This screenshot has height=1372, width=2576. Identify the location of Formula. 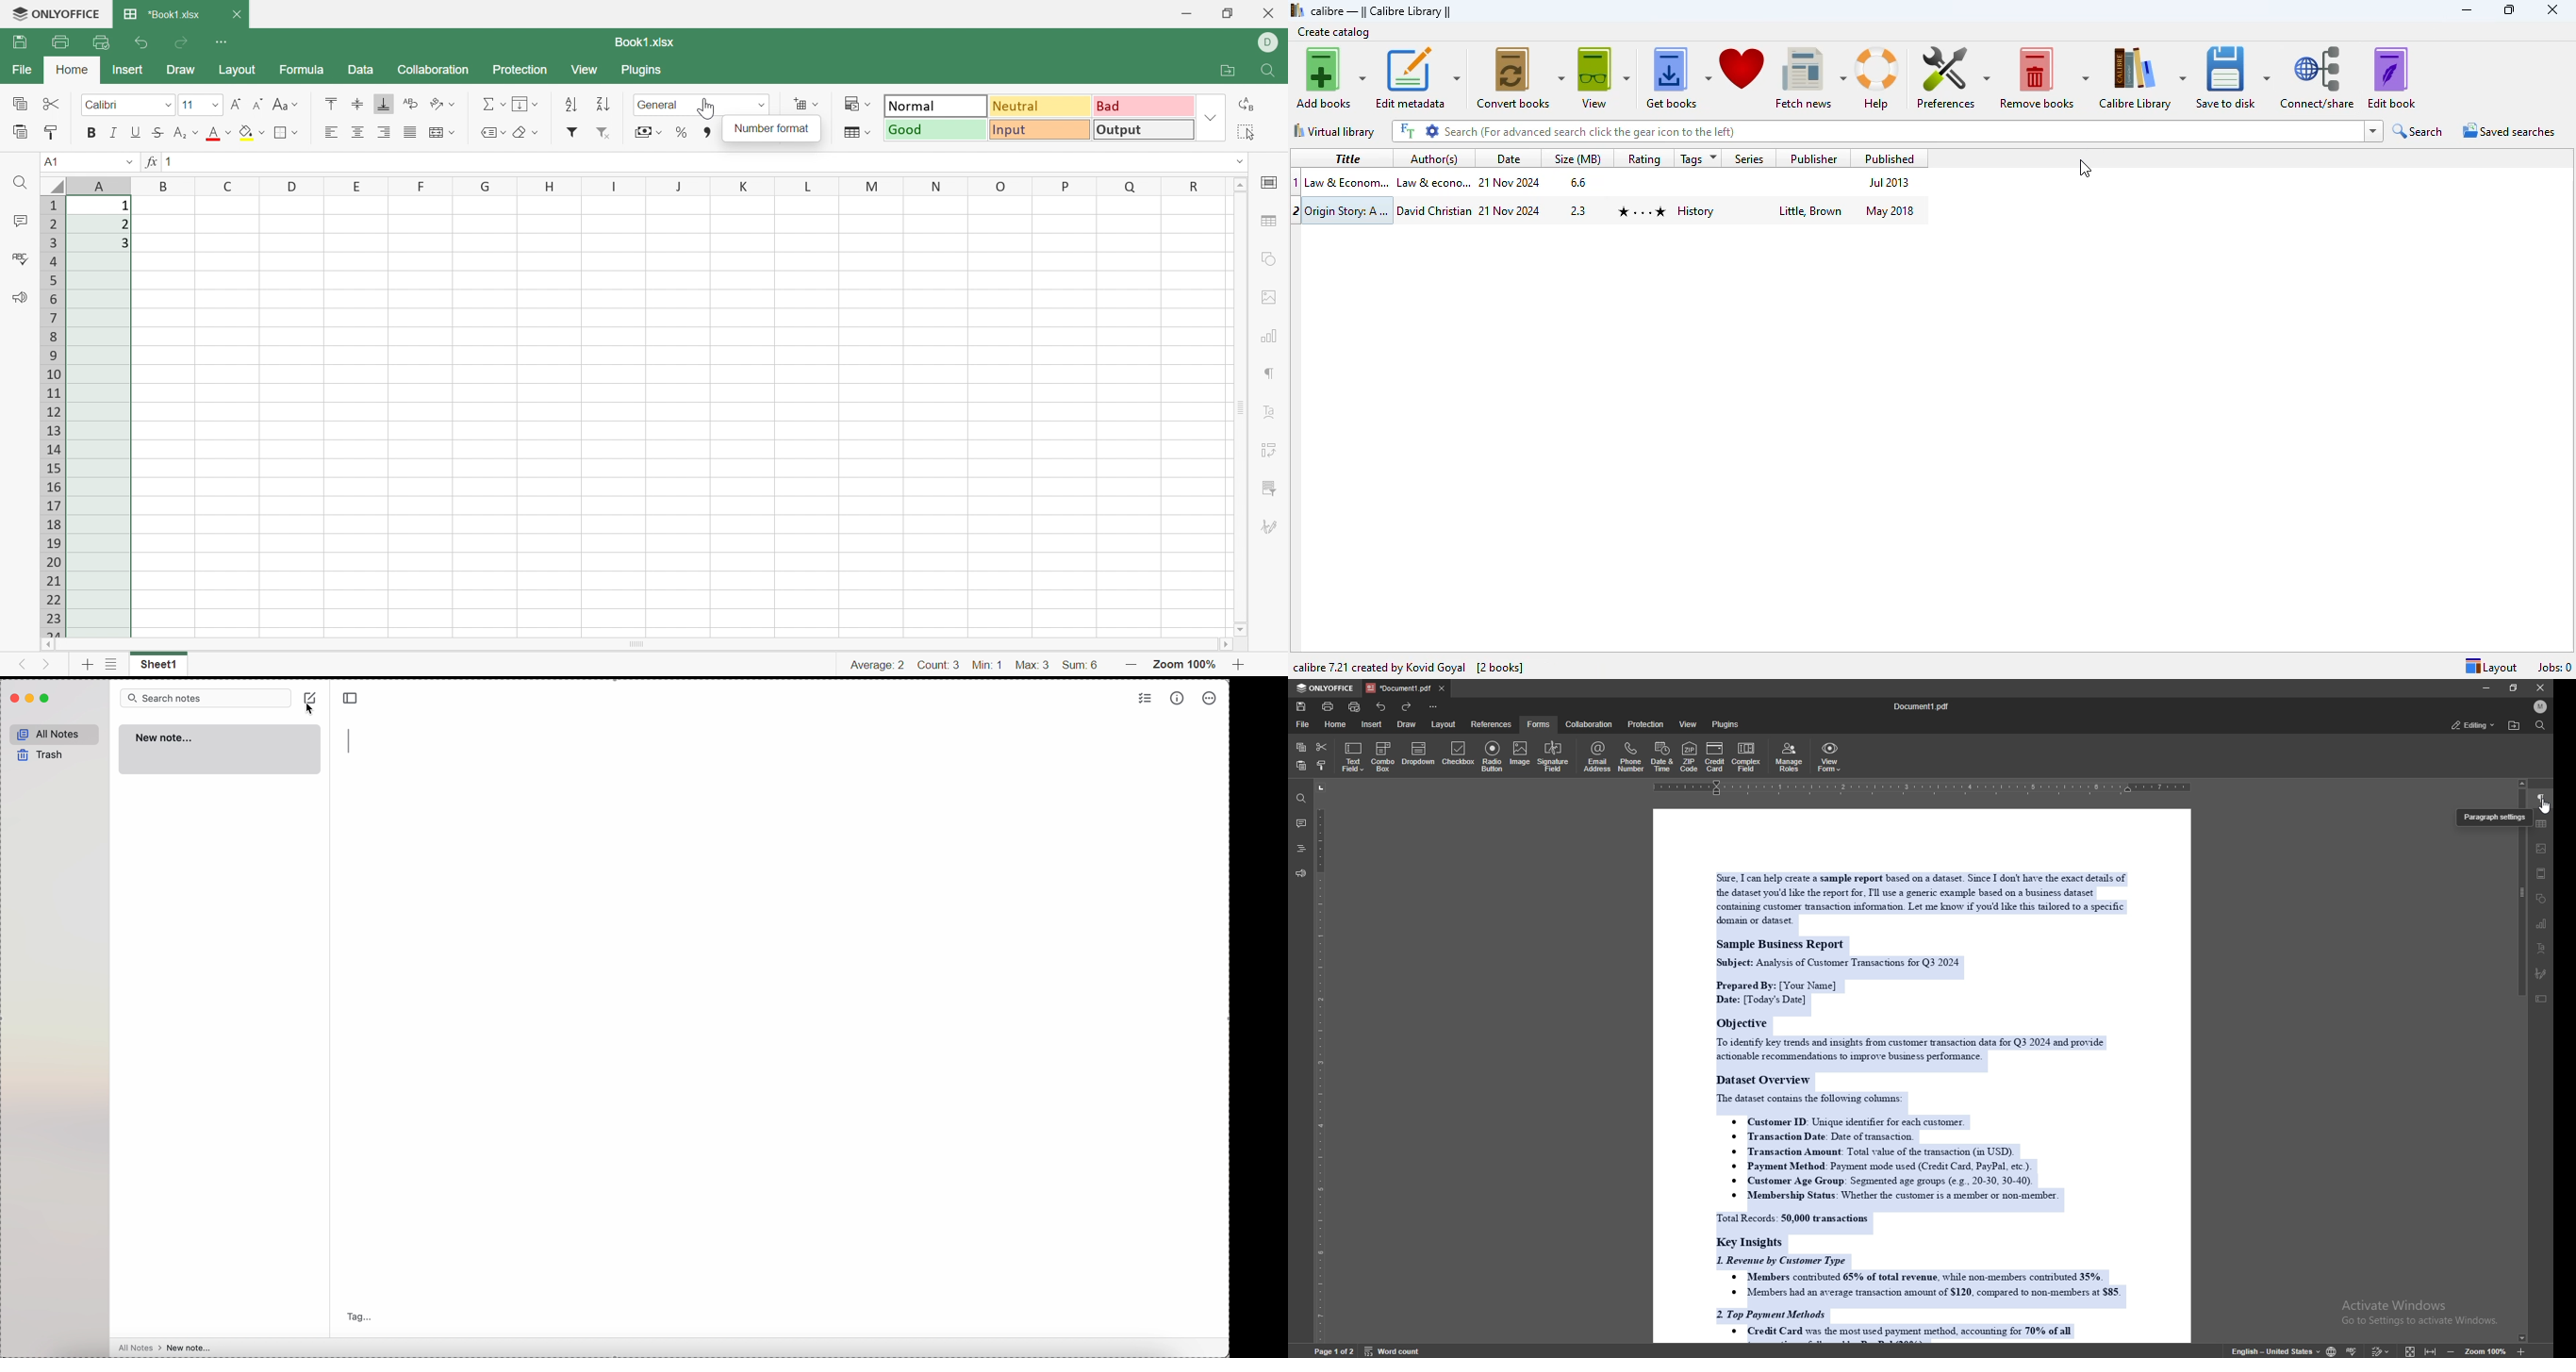
(300, 70).